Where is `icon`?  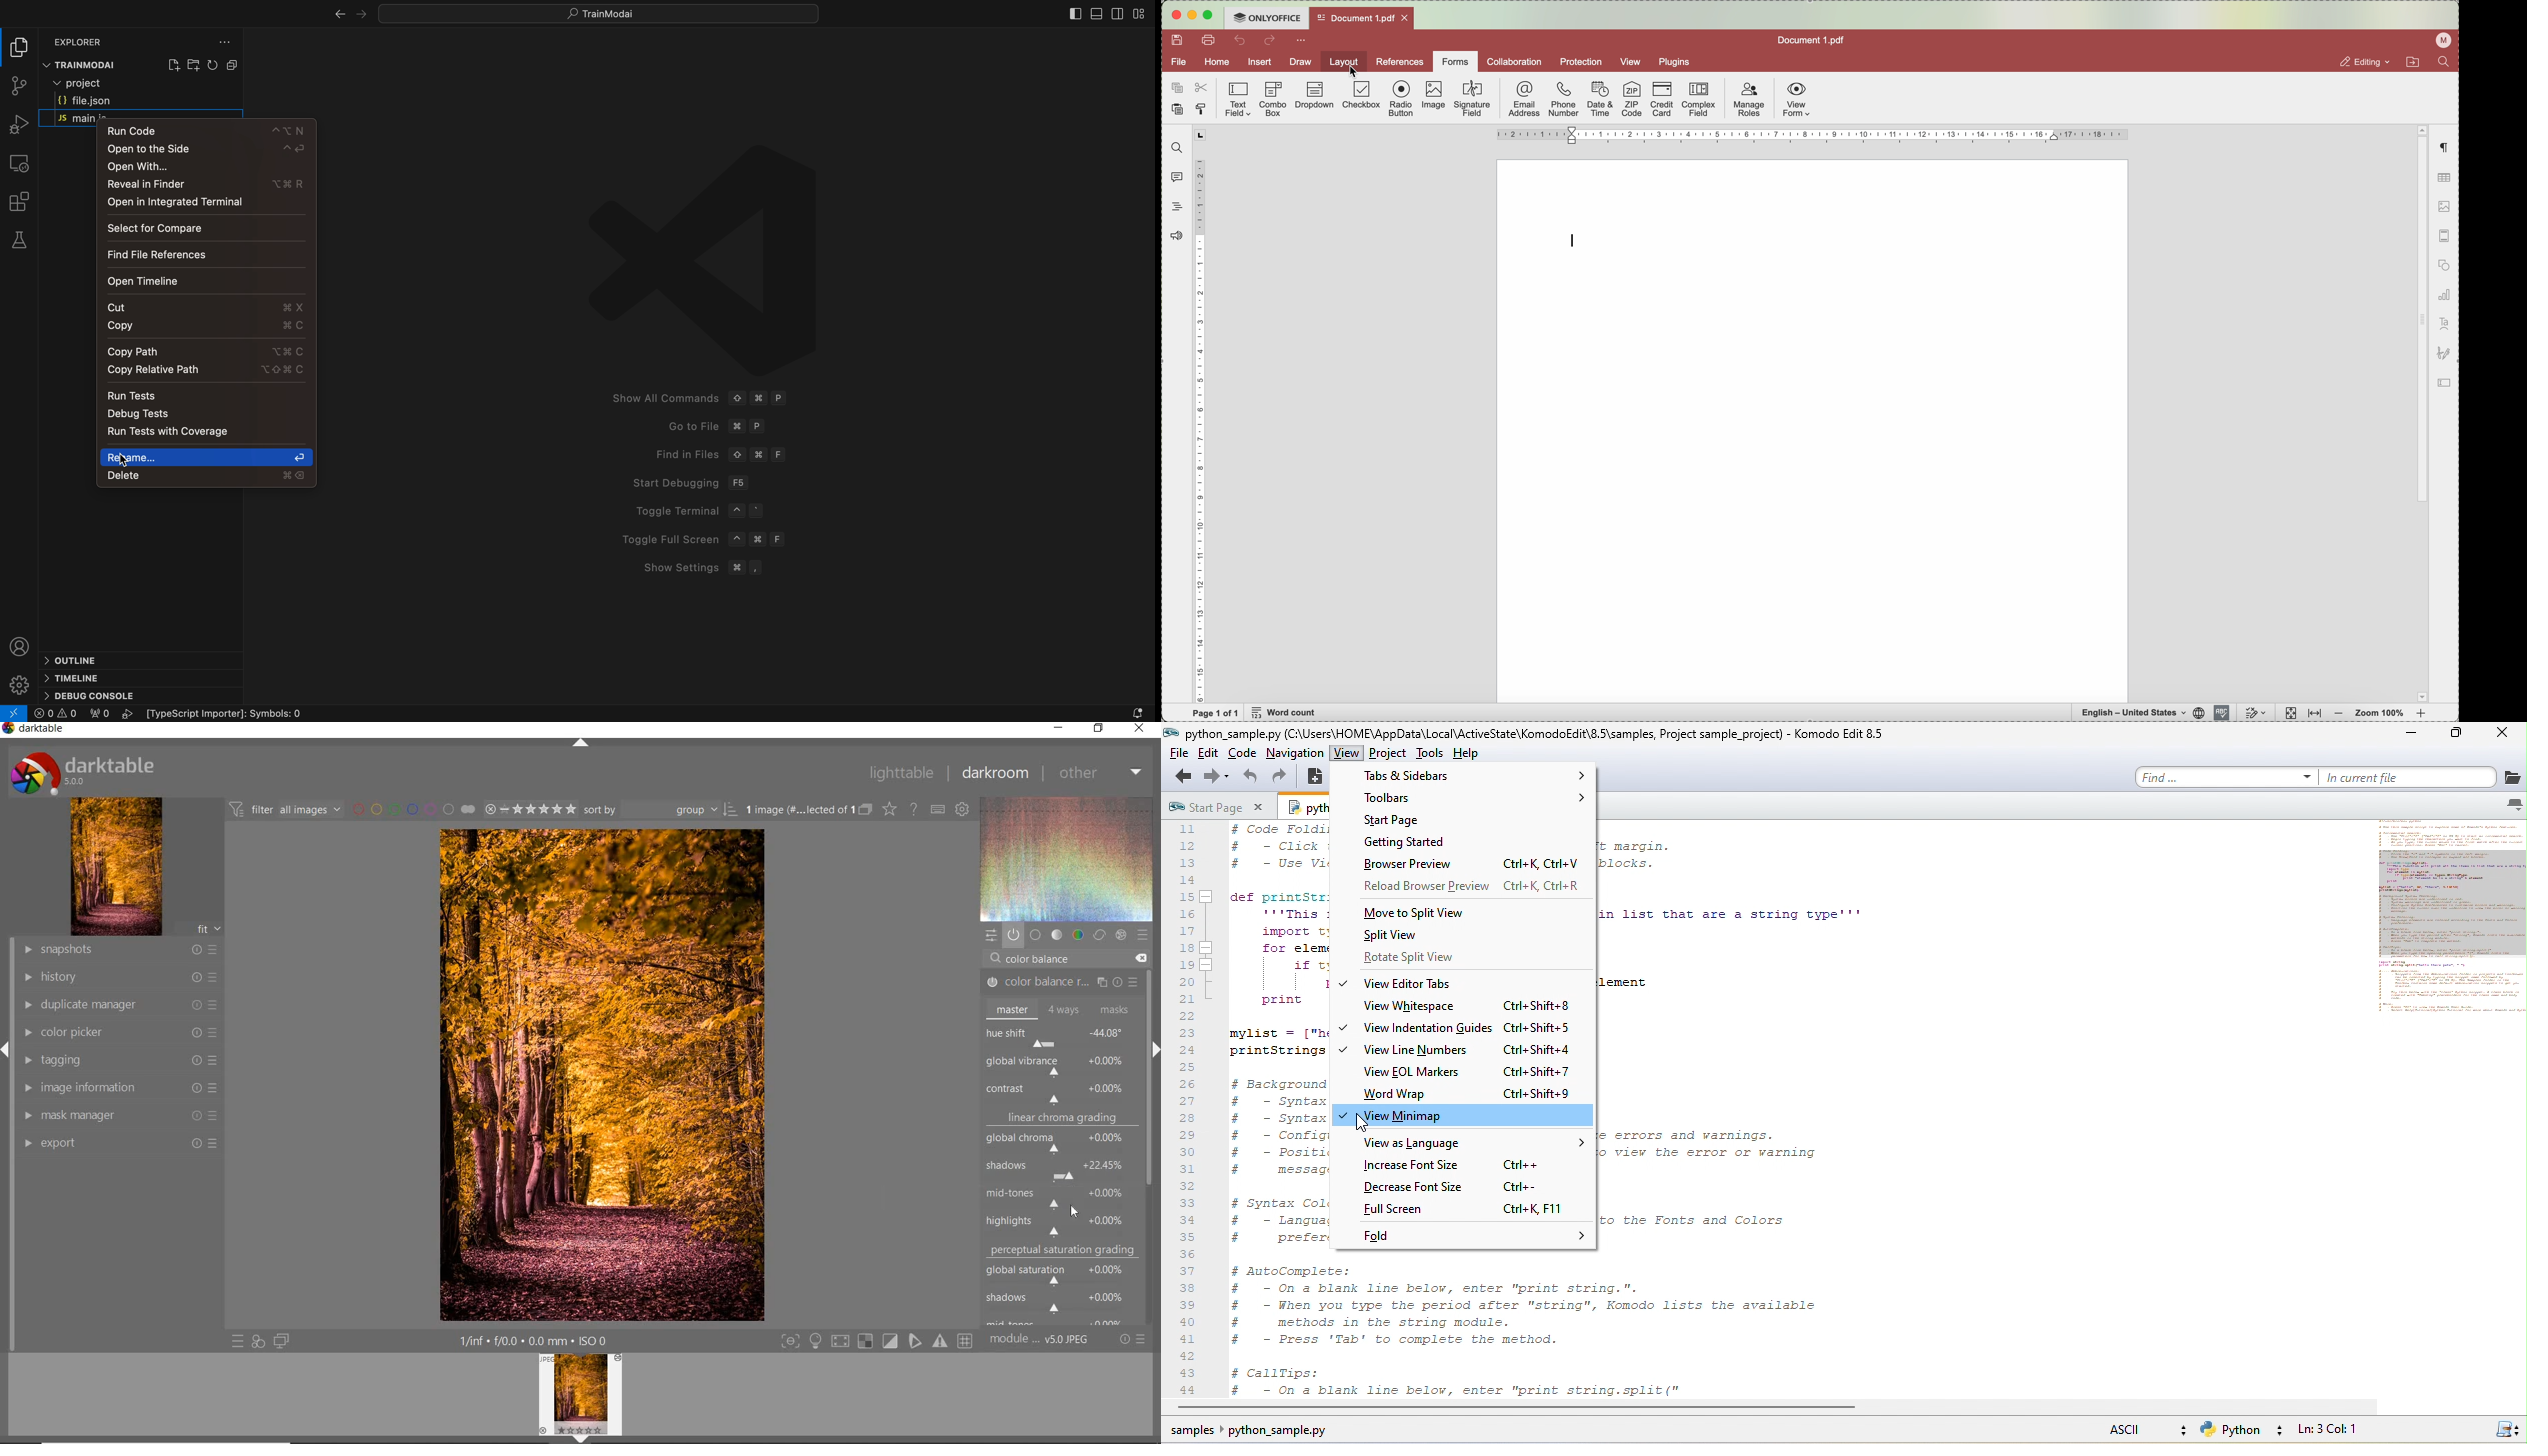 icon is located at coordinates (2448, 384).